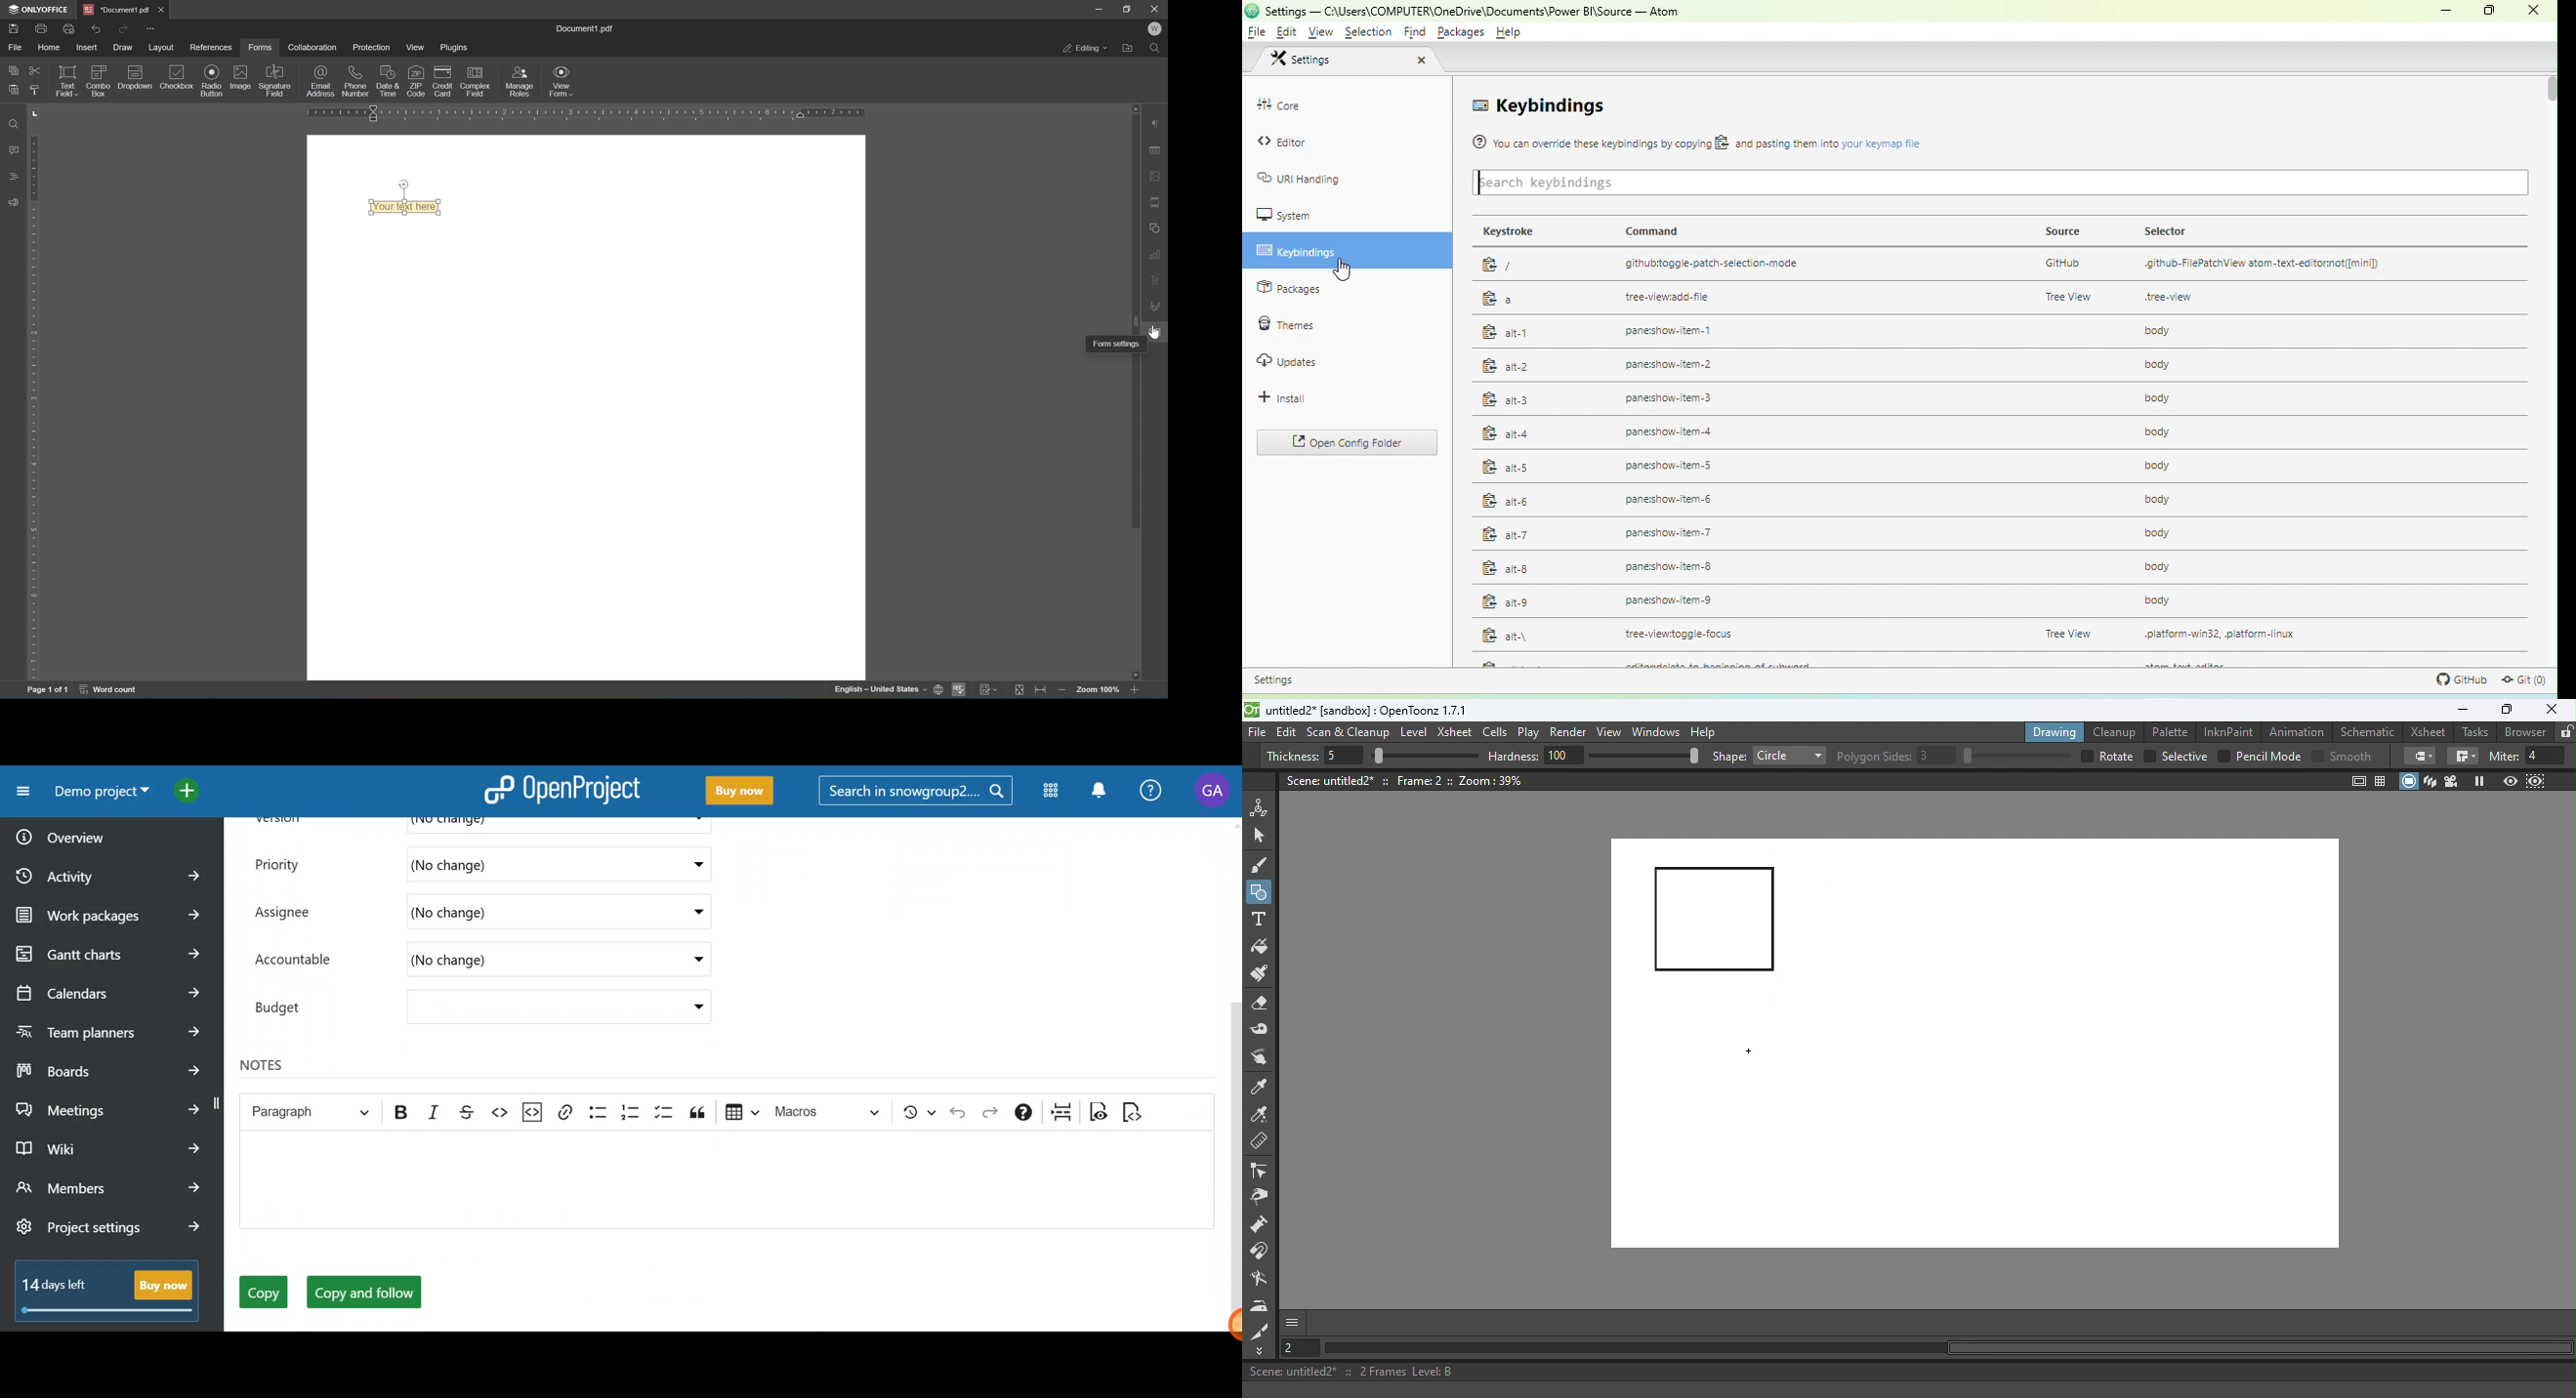 The height and width of the screenshot is (1400, 2576). Describe the element at coordinates (13, 30) in the screenshot. I see `save` at that location.